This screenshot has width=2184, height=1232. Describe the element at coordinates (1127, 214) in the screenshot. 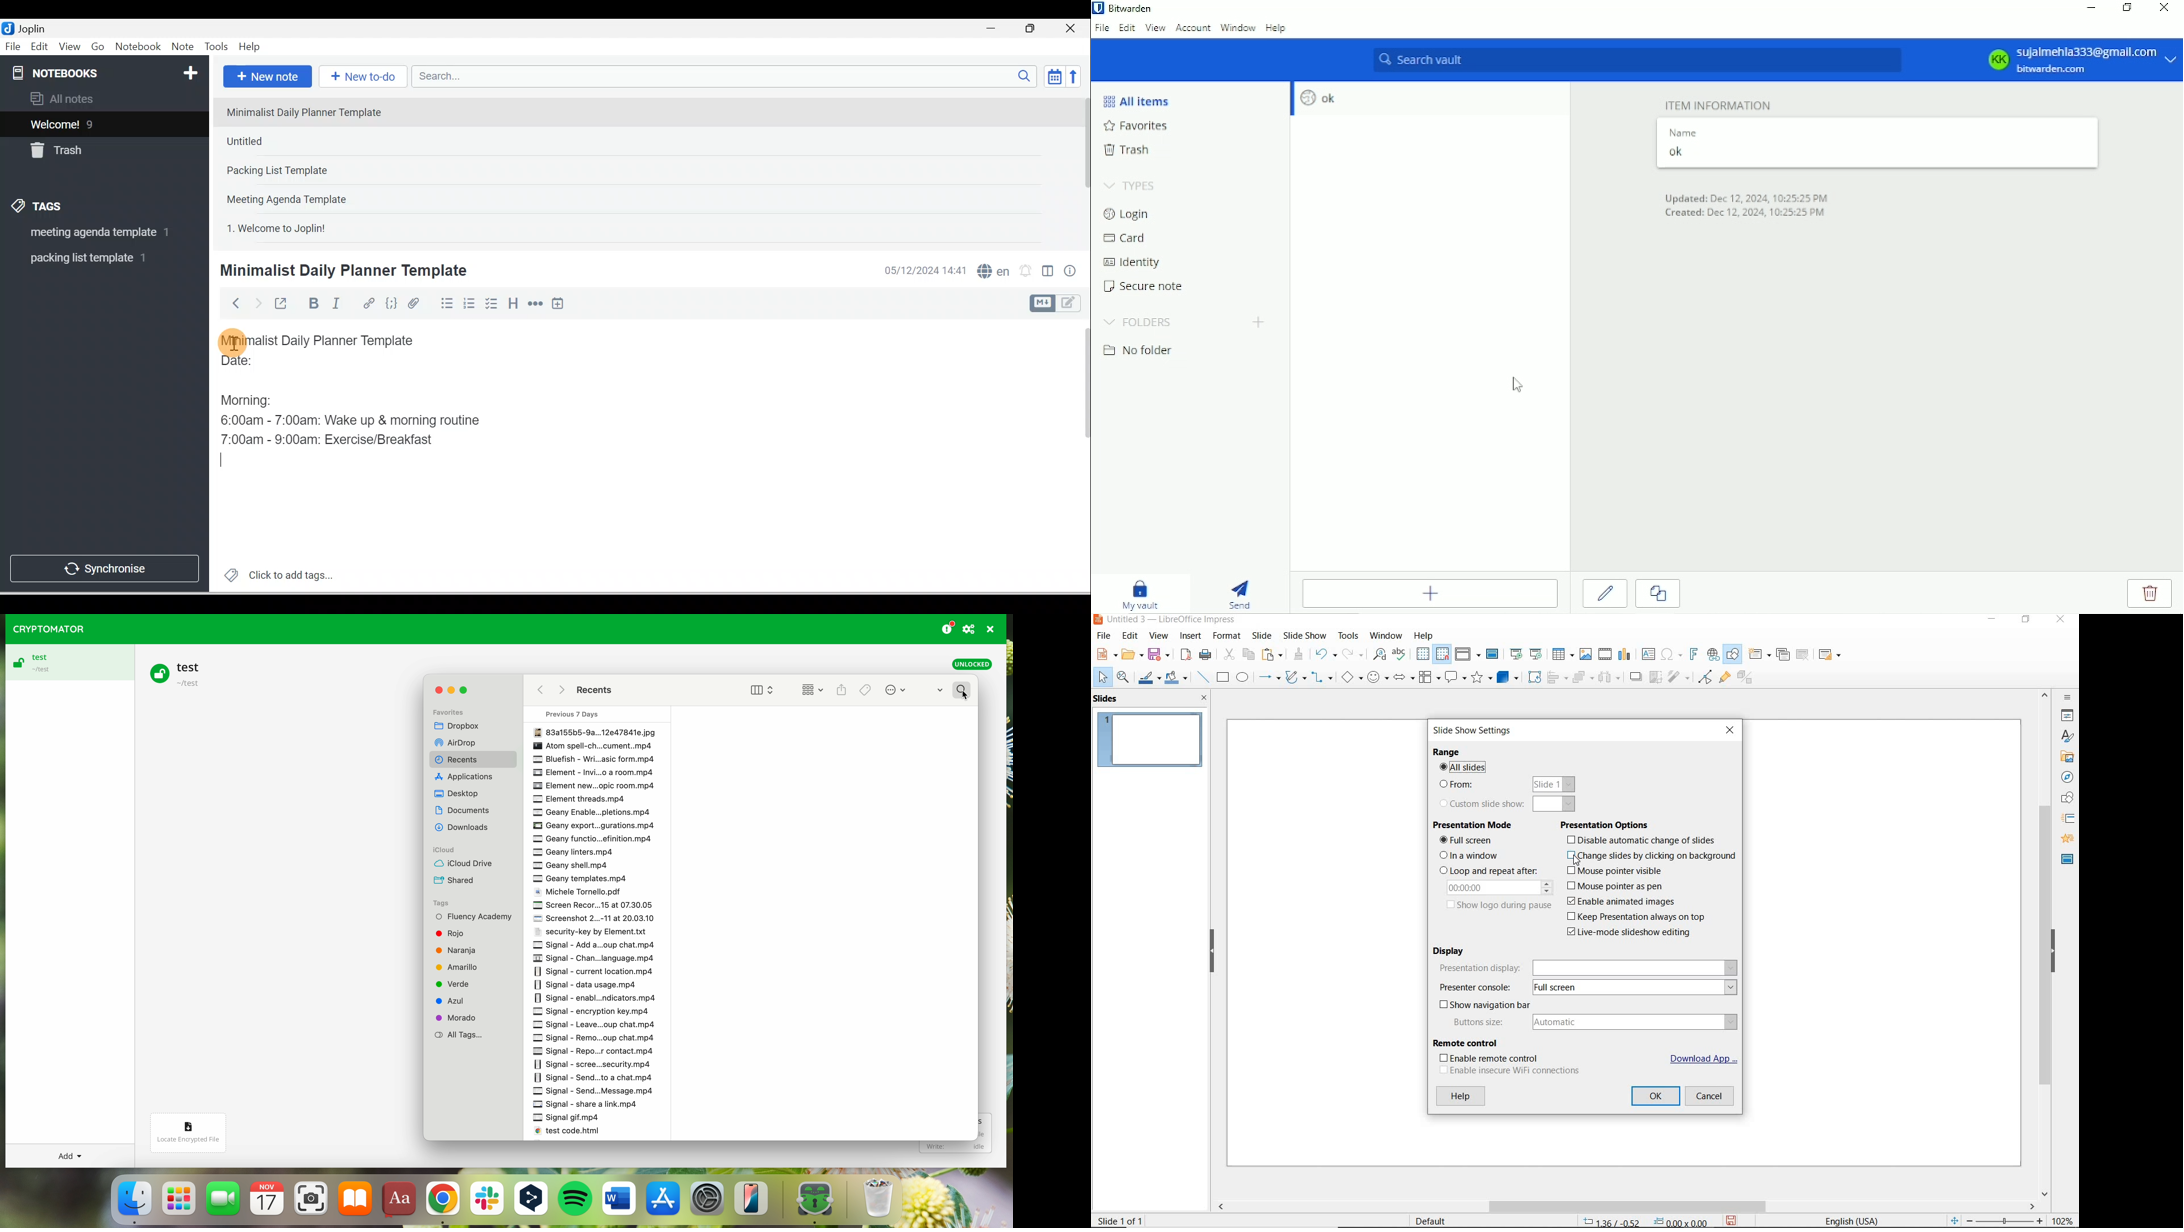

I see `Login` at that location.